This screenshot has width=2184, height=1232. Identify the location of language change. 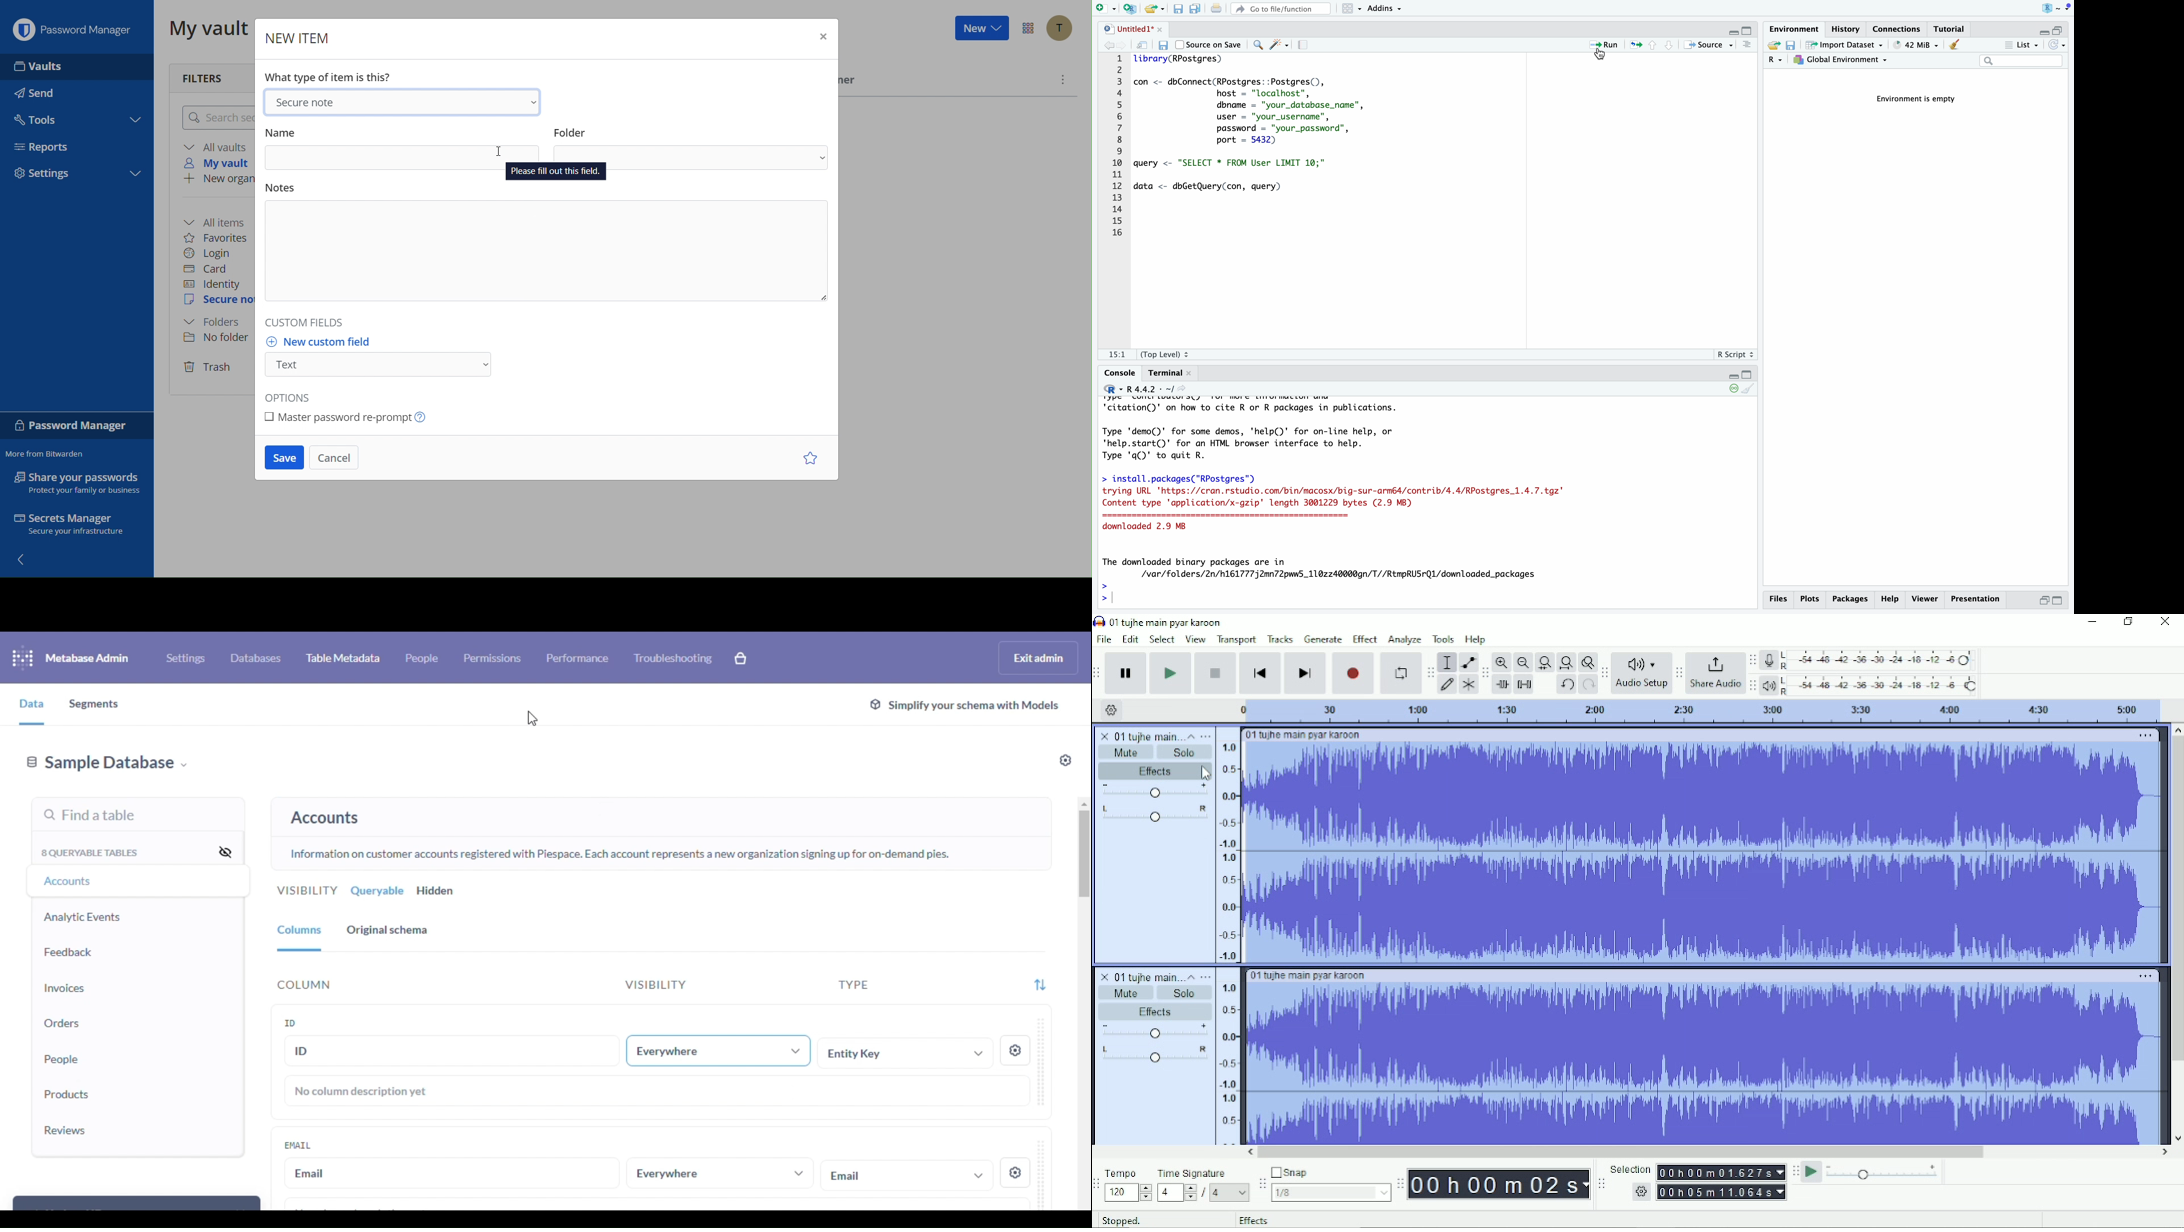
(1109, 388).